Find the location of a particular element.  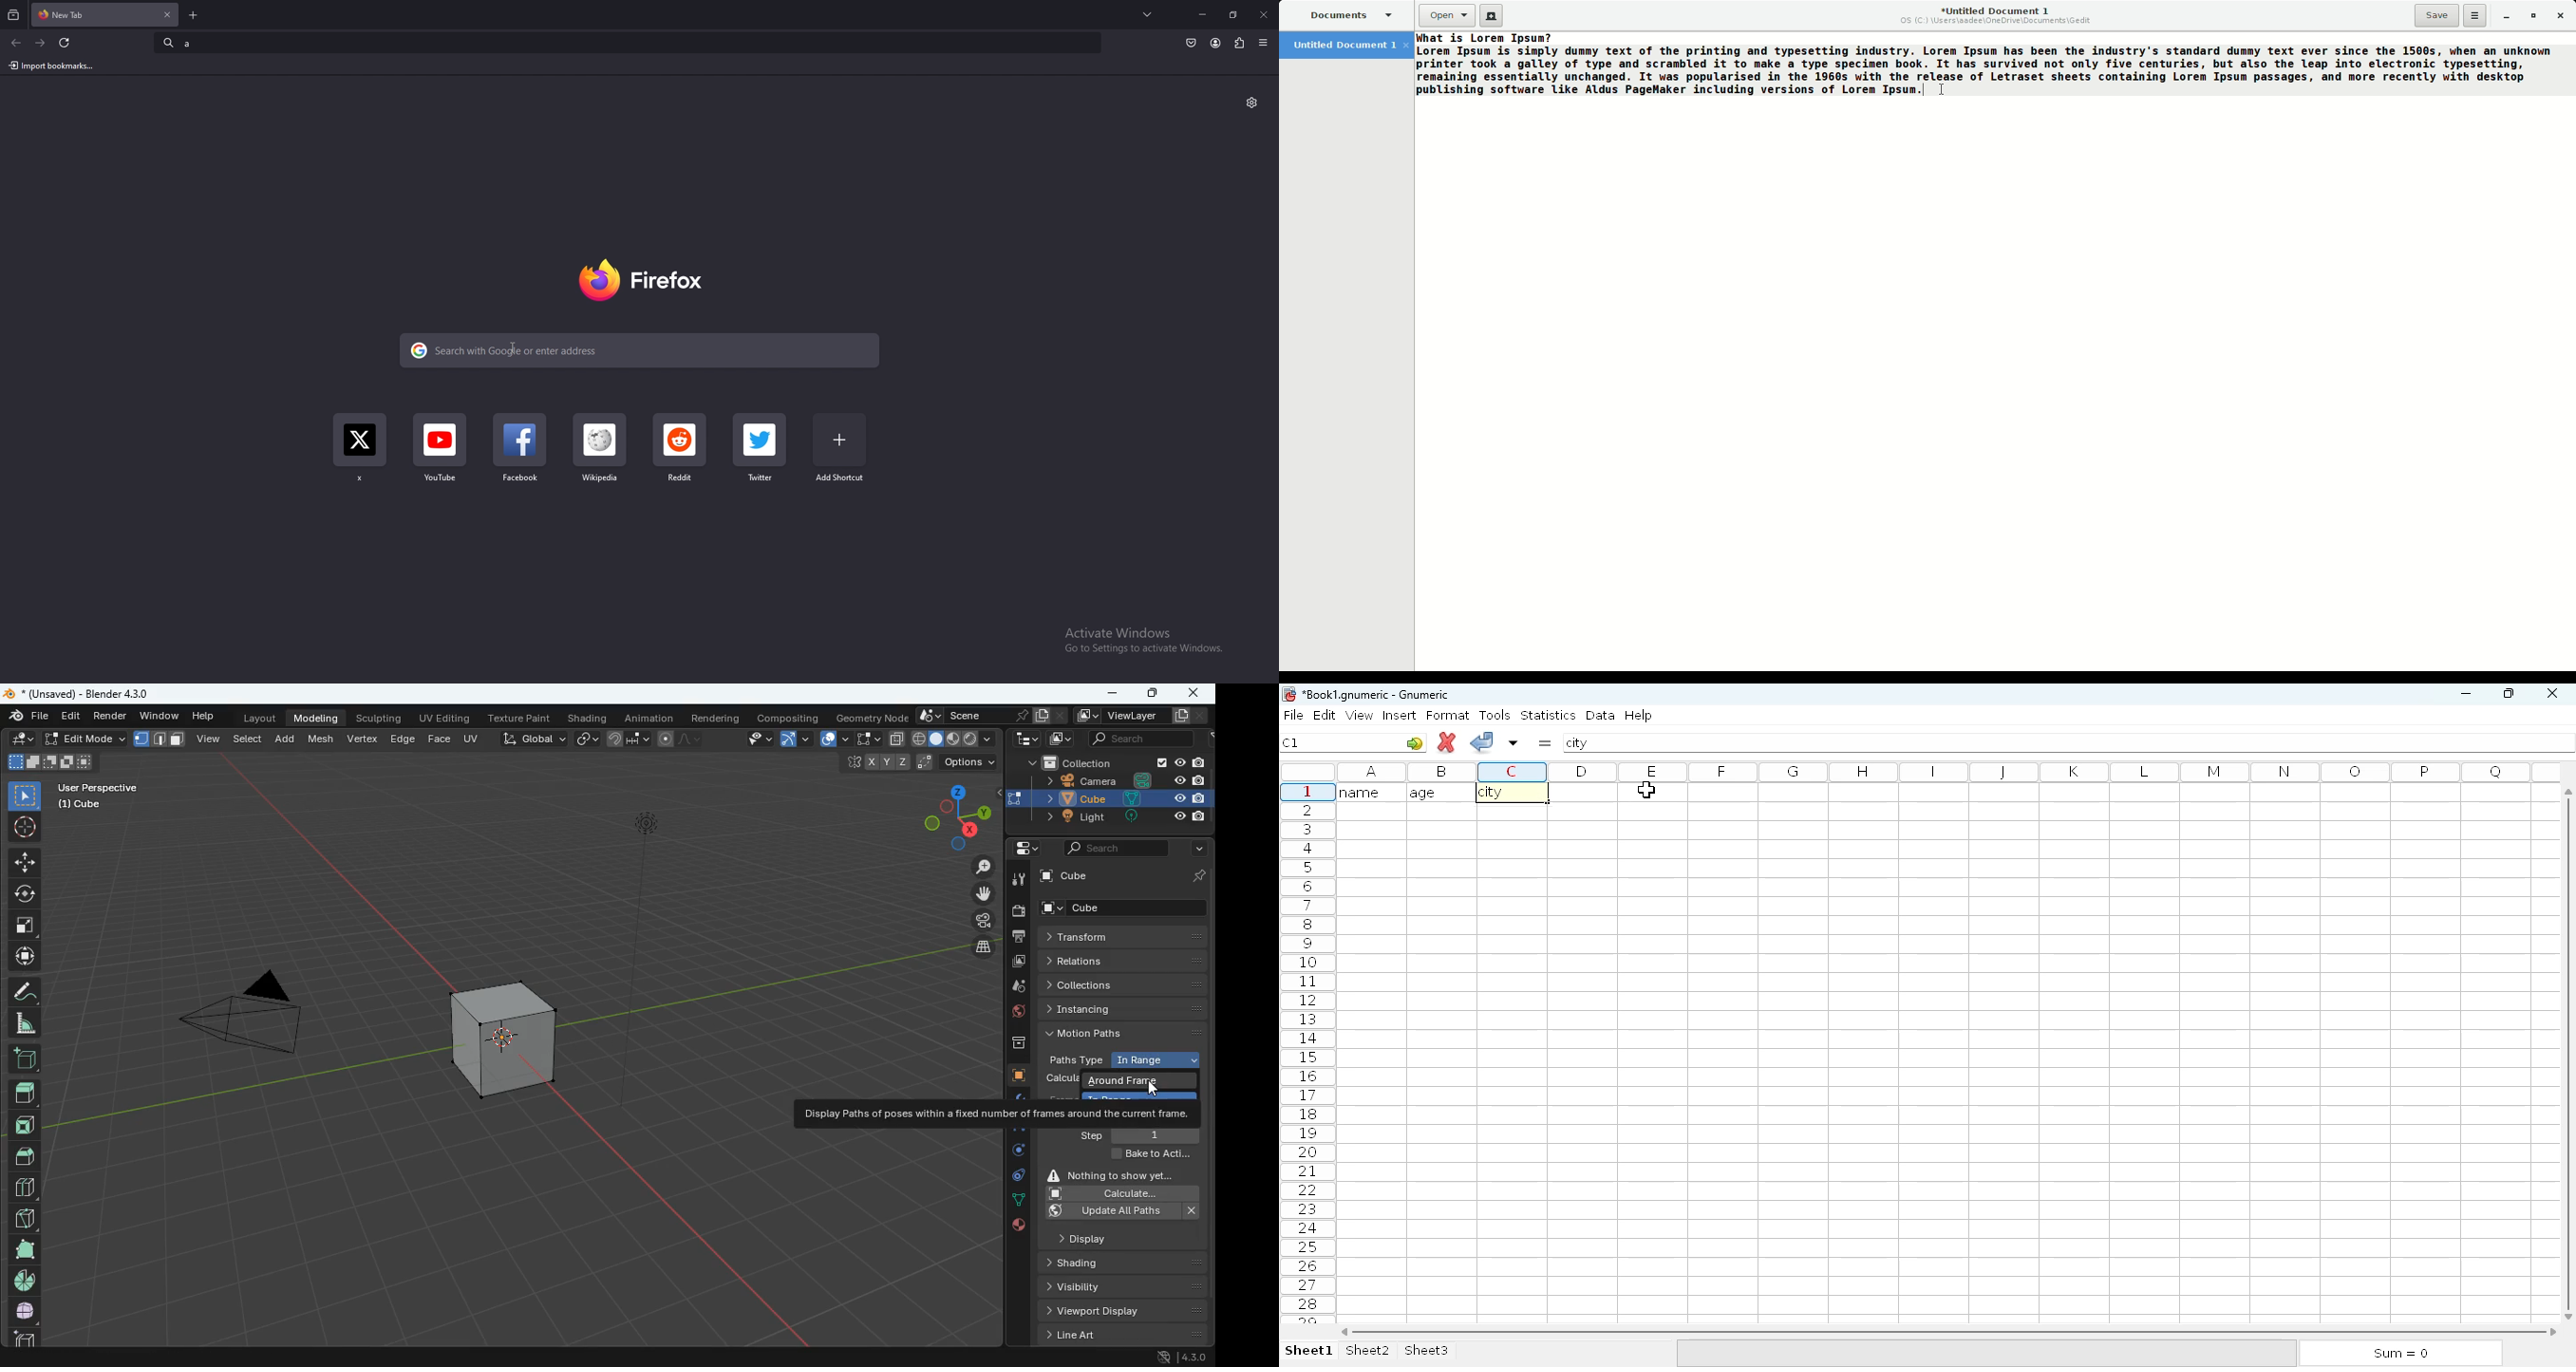

C1 is located at coordinates (1290, 742).